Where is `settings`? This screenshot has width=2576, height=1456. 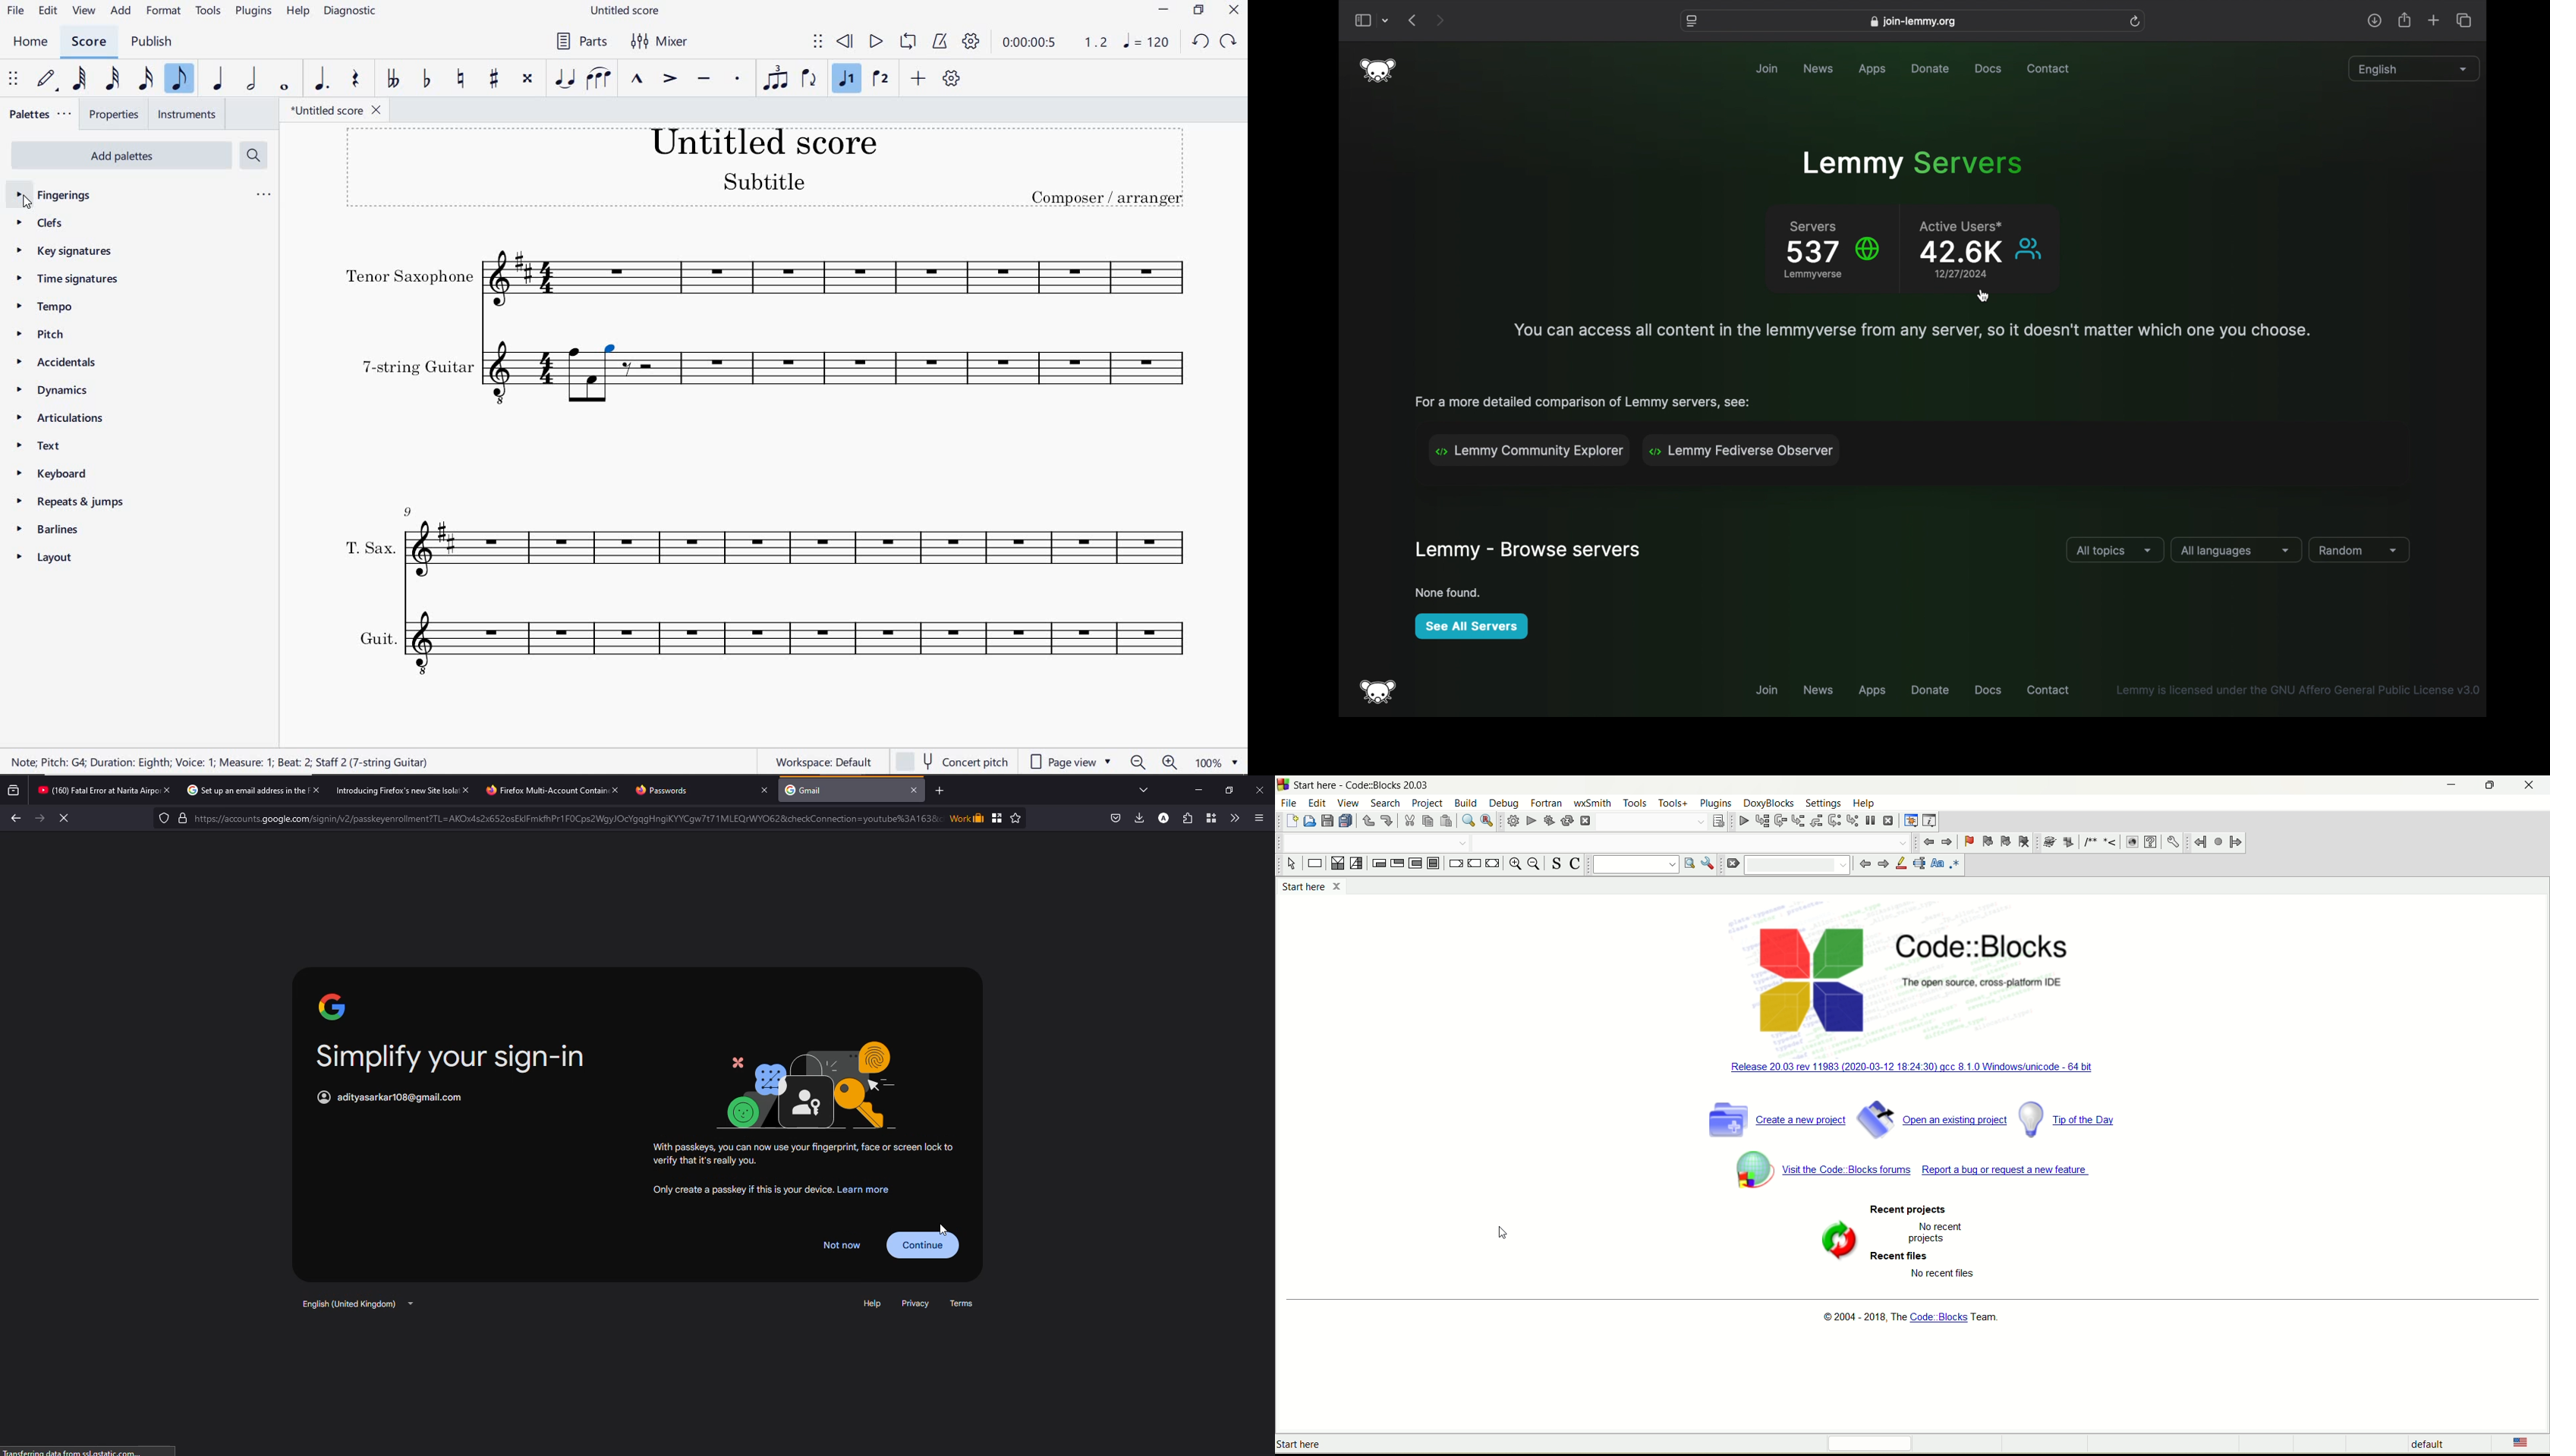 settings is located at coordinates (2175, 841).